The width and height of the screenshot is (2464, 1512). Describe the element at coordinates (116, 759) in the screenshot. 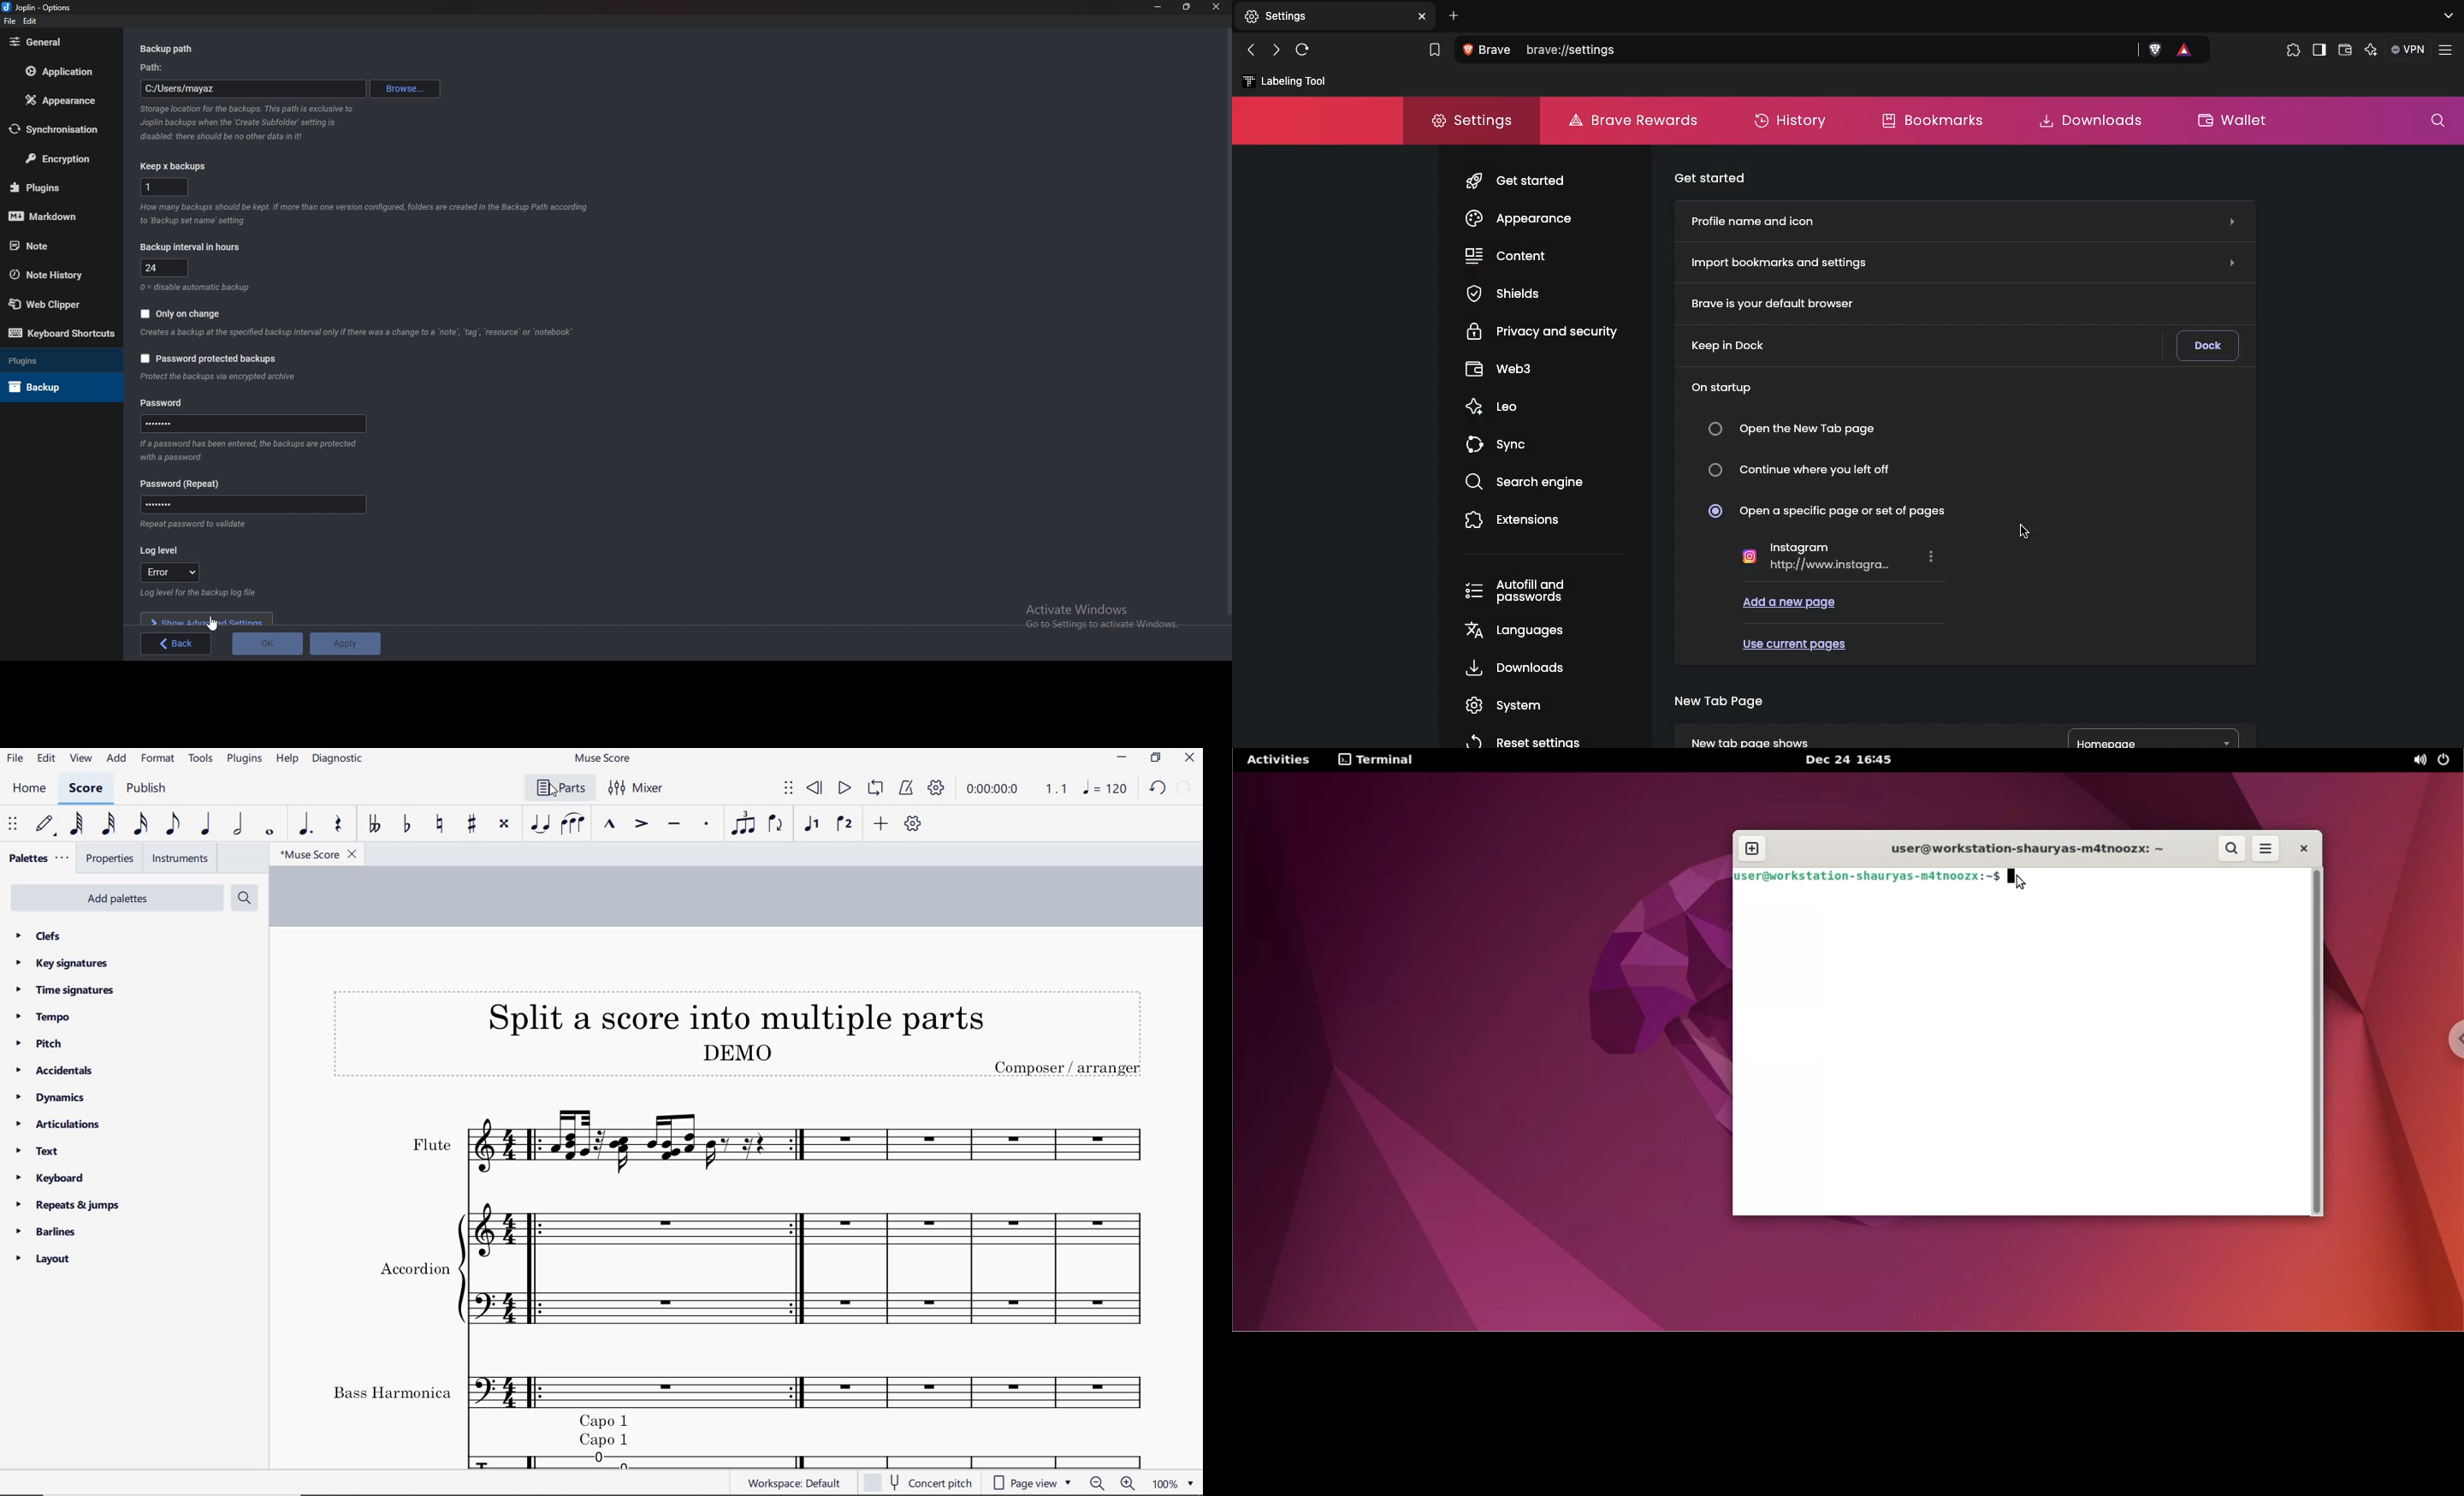

I see `add` at that location.